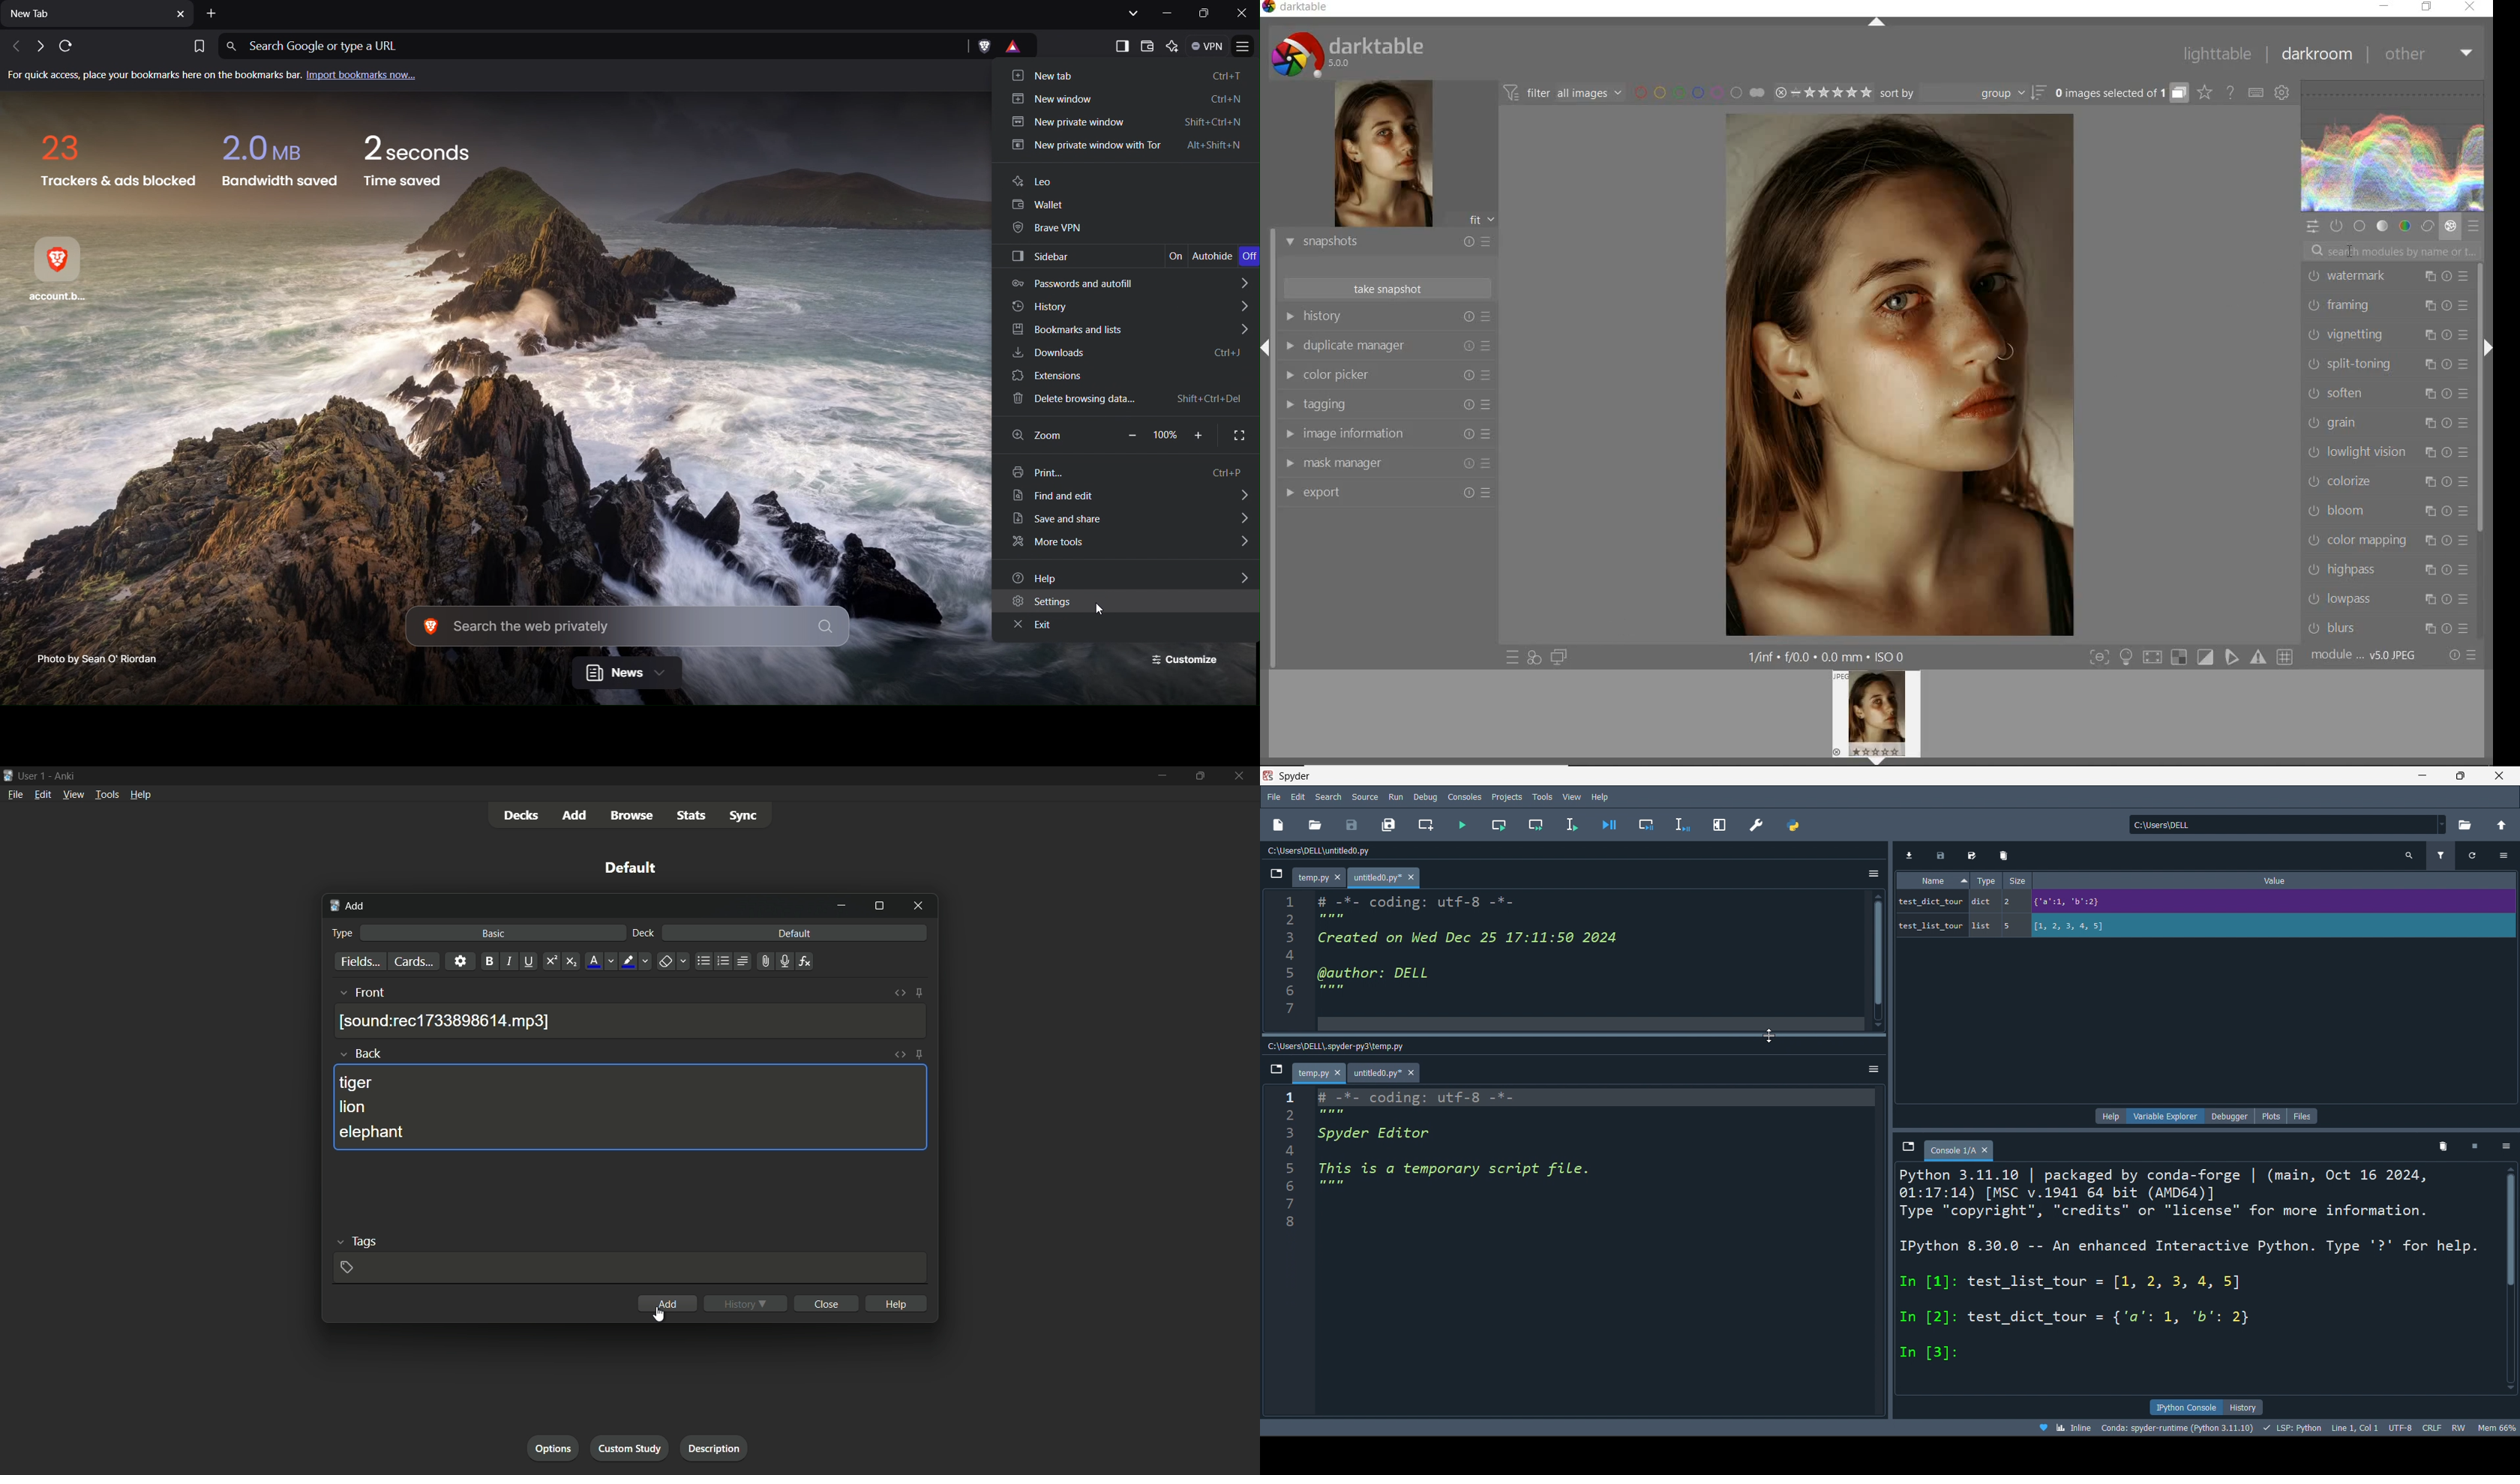  Describe the element at coordinates (277, 160) in the screenshot. I see `Bandwidth saved` at that location.